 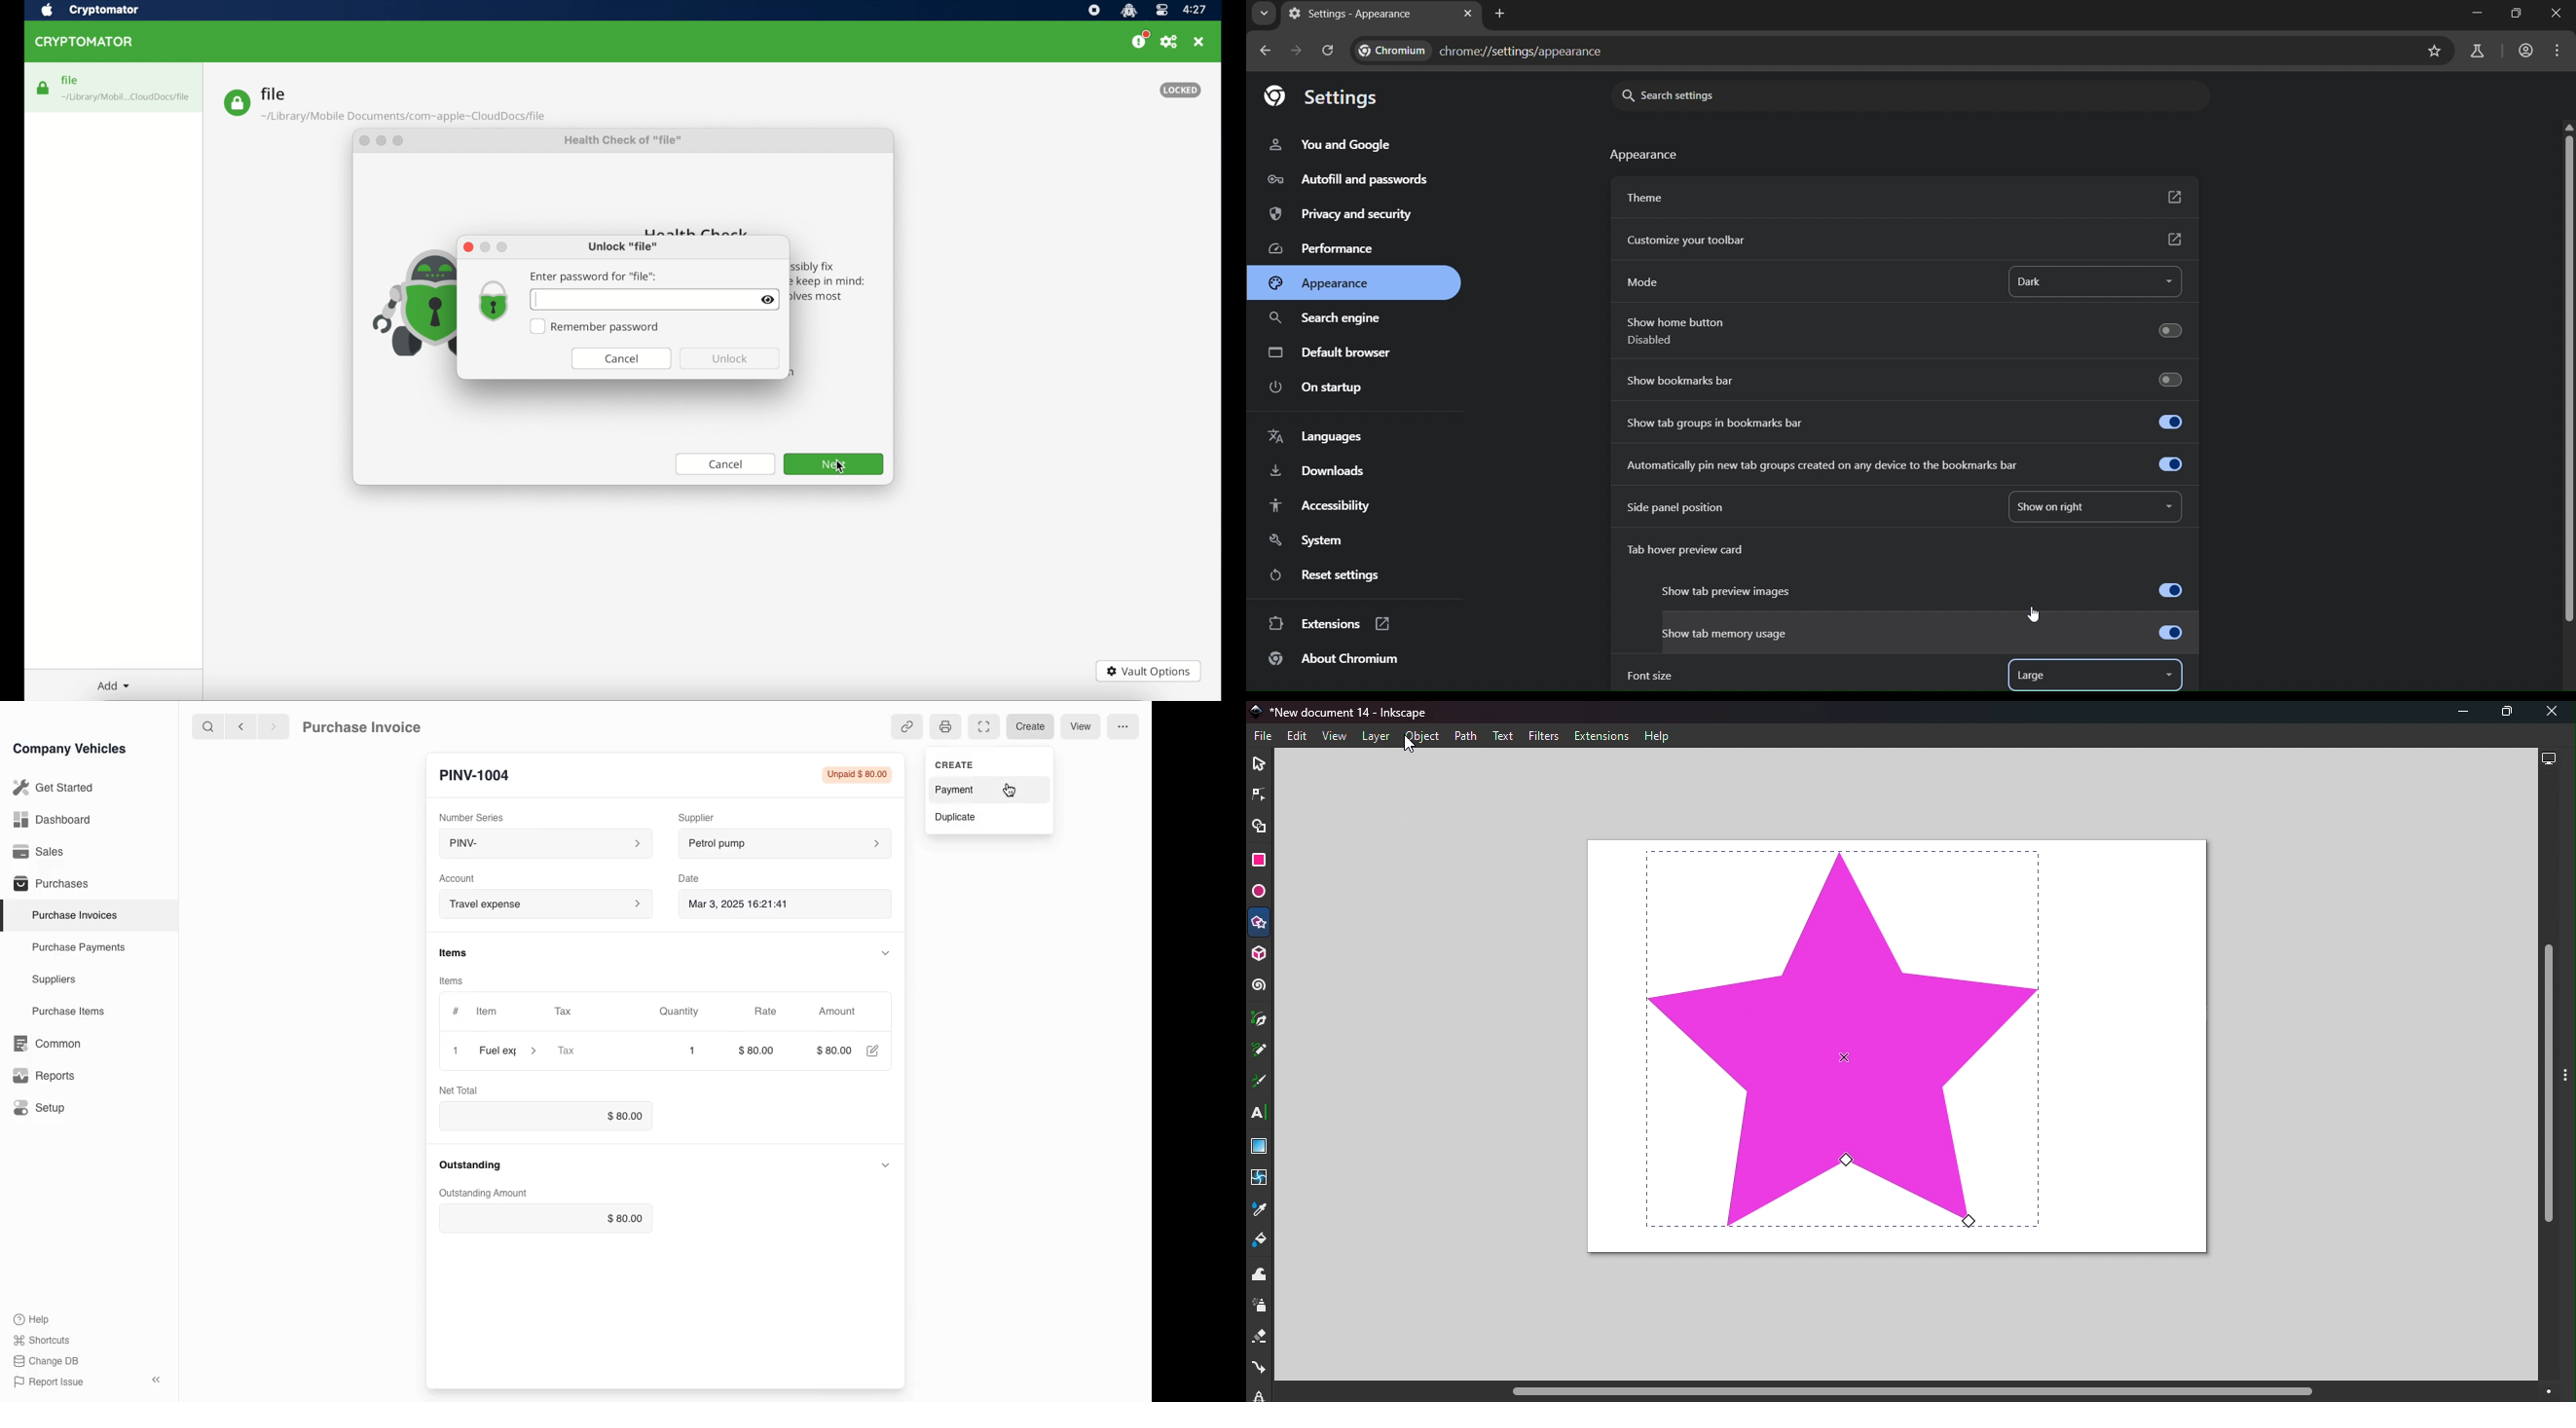 I want to click on cursor, so click(x=1013, y=791).